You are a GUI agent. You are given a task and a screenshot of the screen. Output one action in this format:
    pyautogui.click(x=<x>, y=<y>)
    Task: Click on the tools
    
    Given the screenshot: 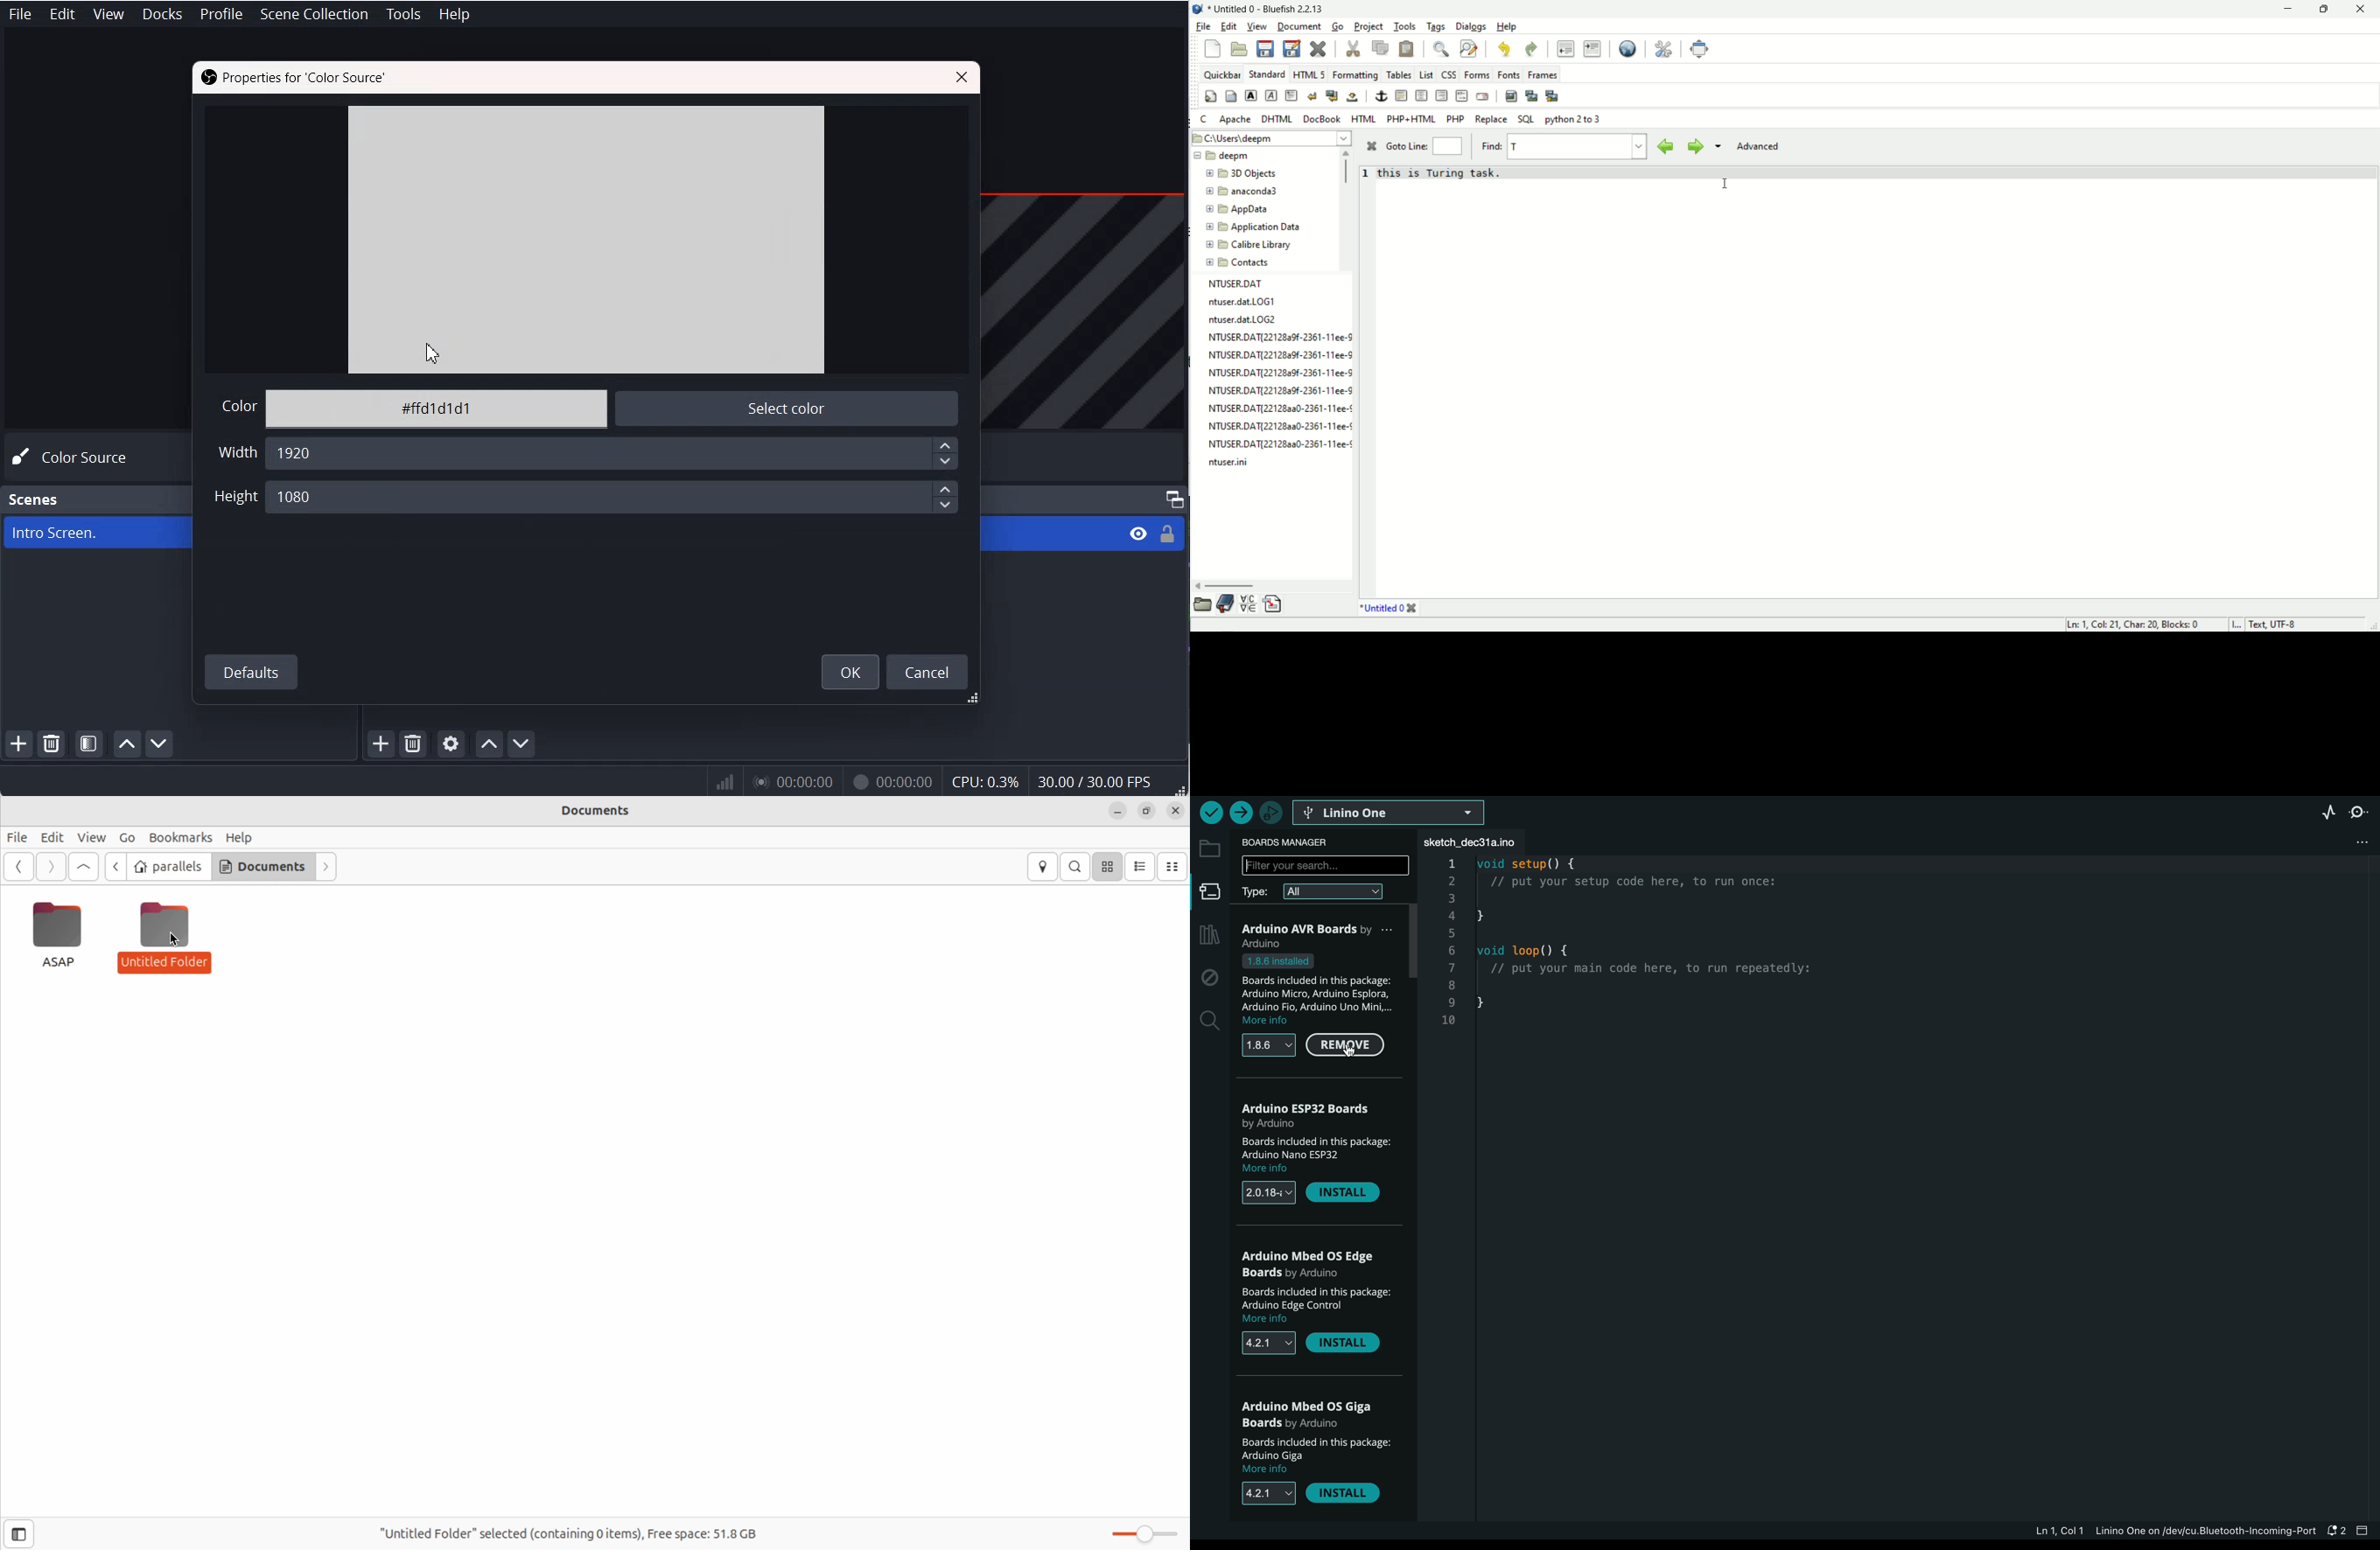 What is the action you would take?
    pyautogui.click(x=1405, y=27)
    